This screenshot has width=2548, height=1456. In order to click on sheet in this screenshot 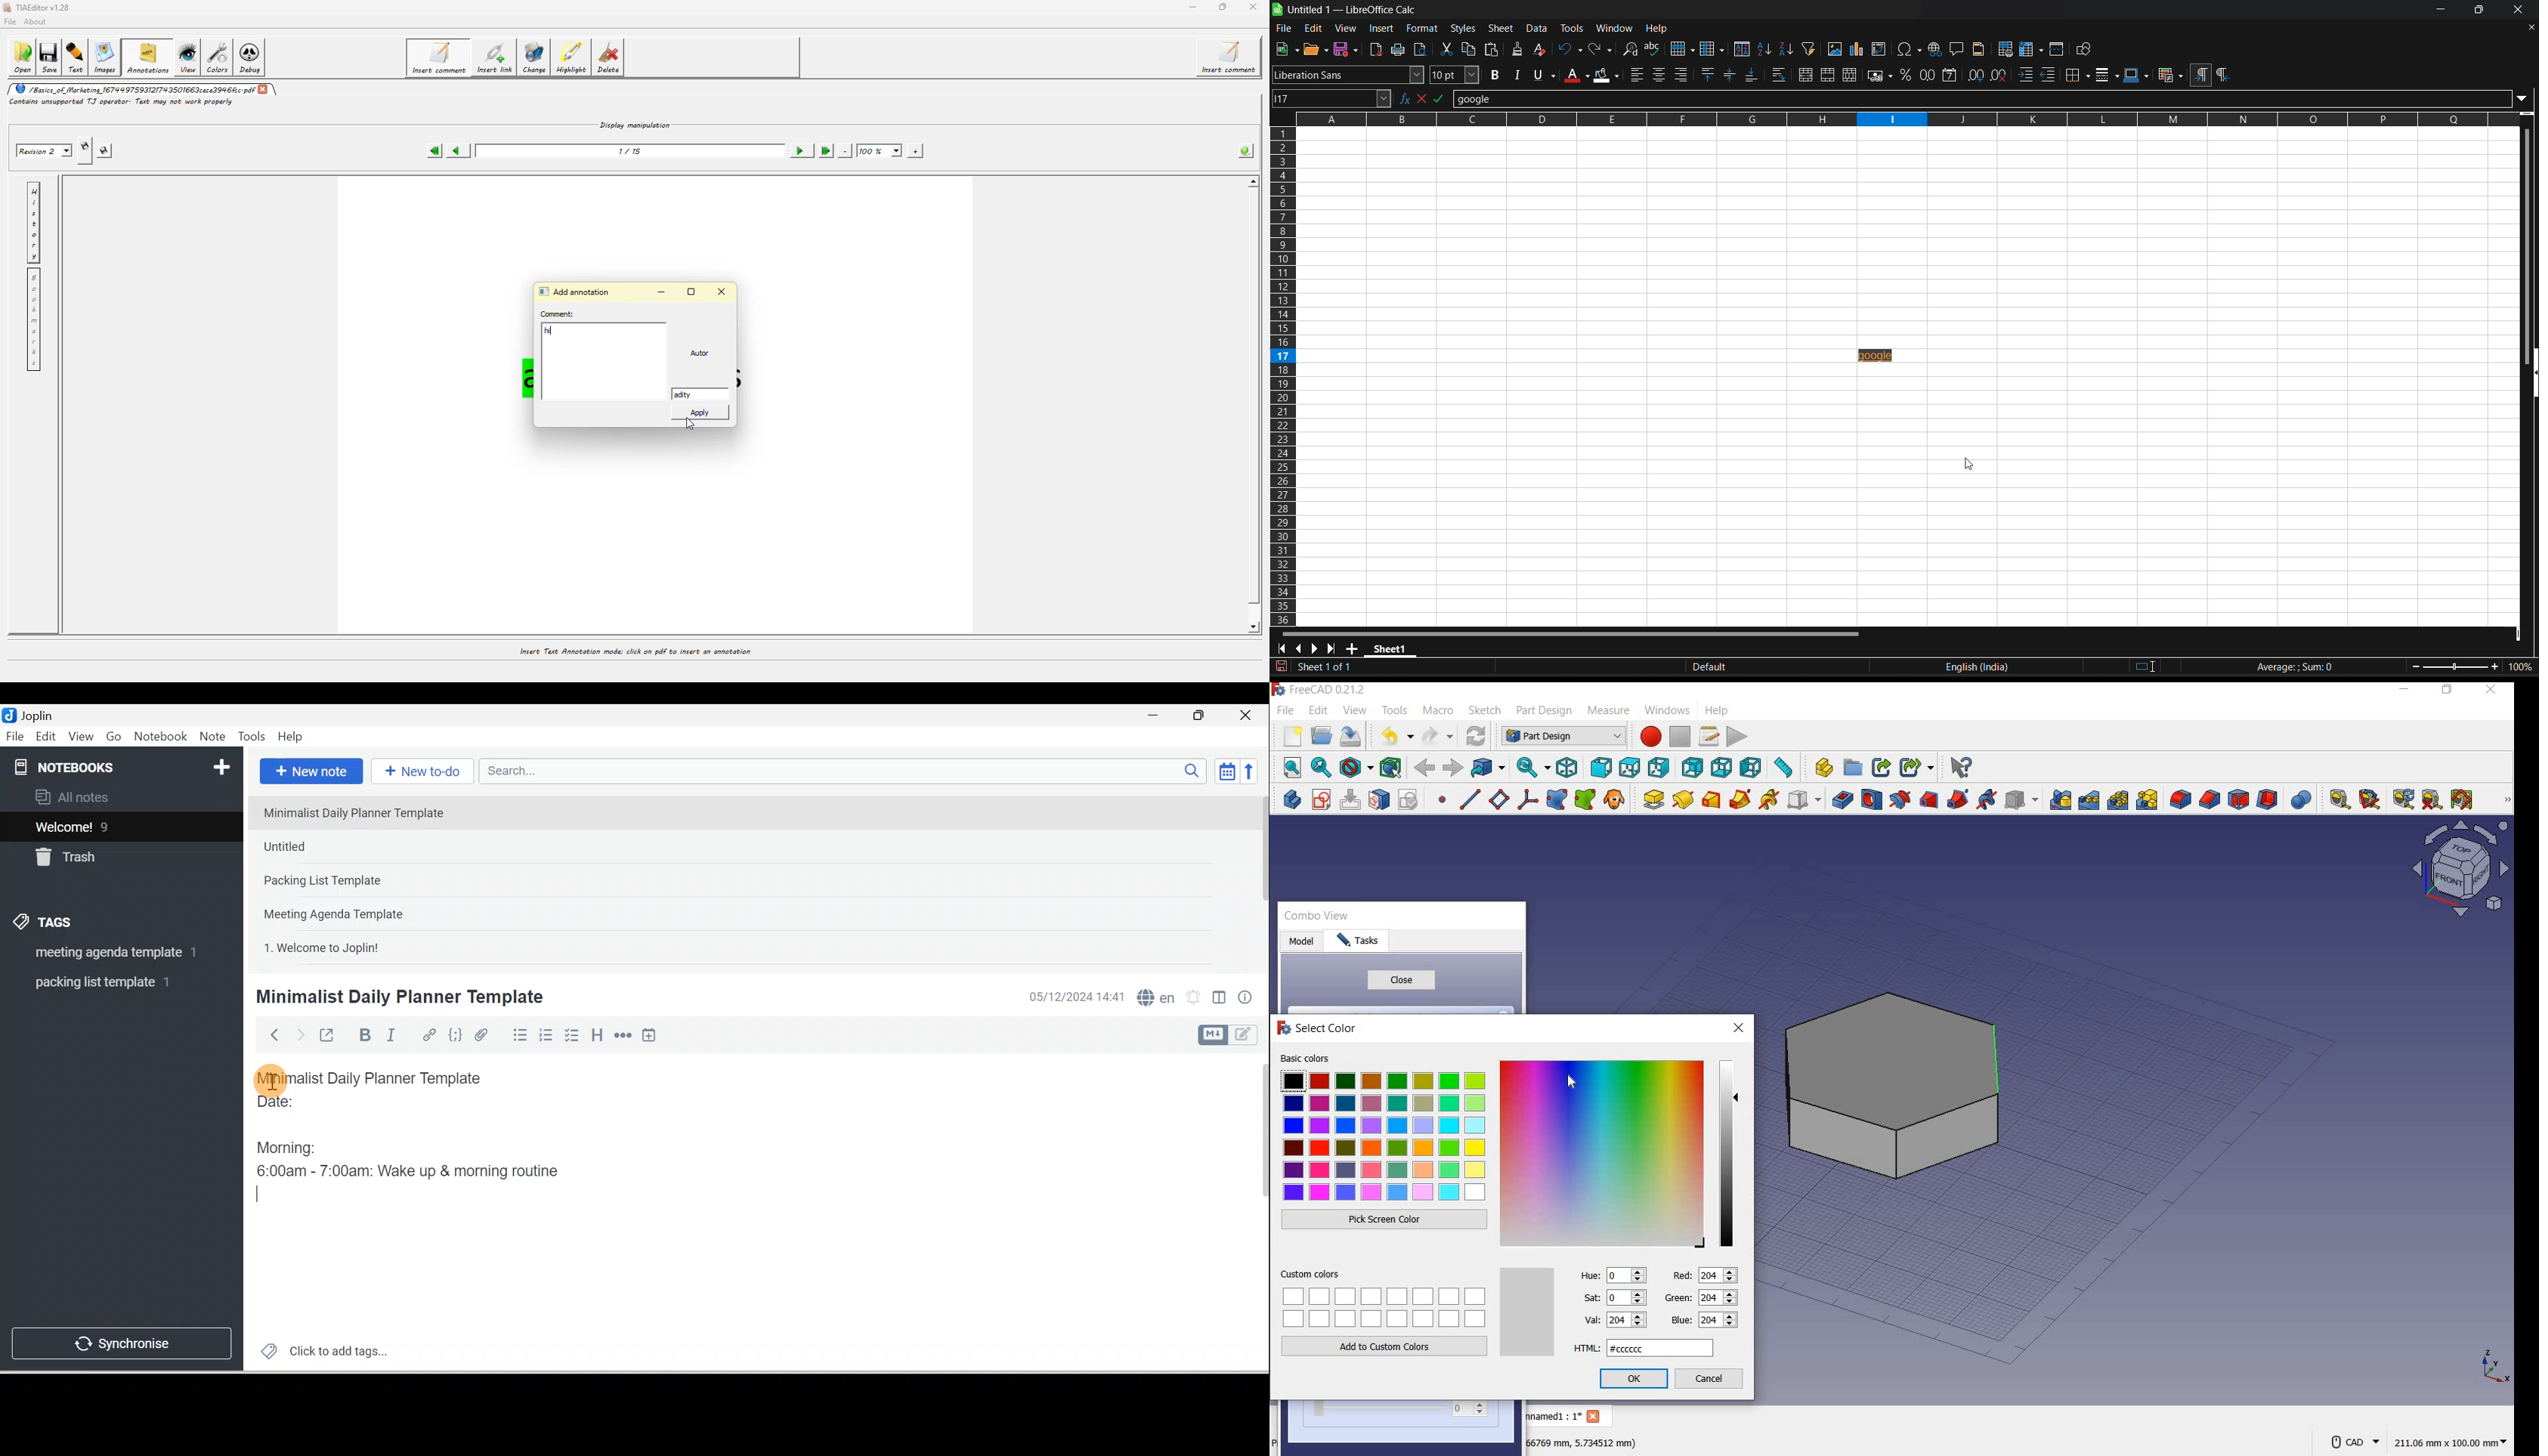, I will do `click(1501, 28)`.